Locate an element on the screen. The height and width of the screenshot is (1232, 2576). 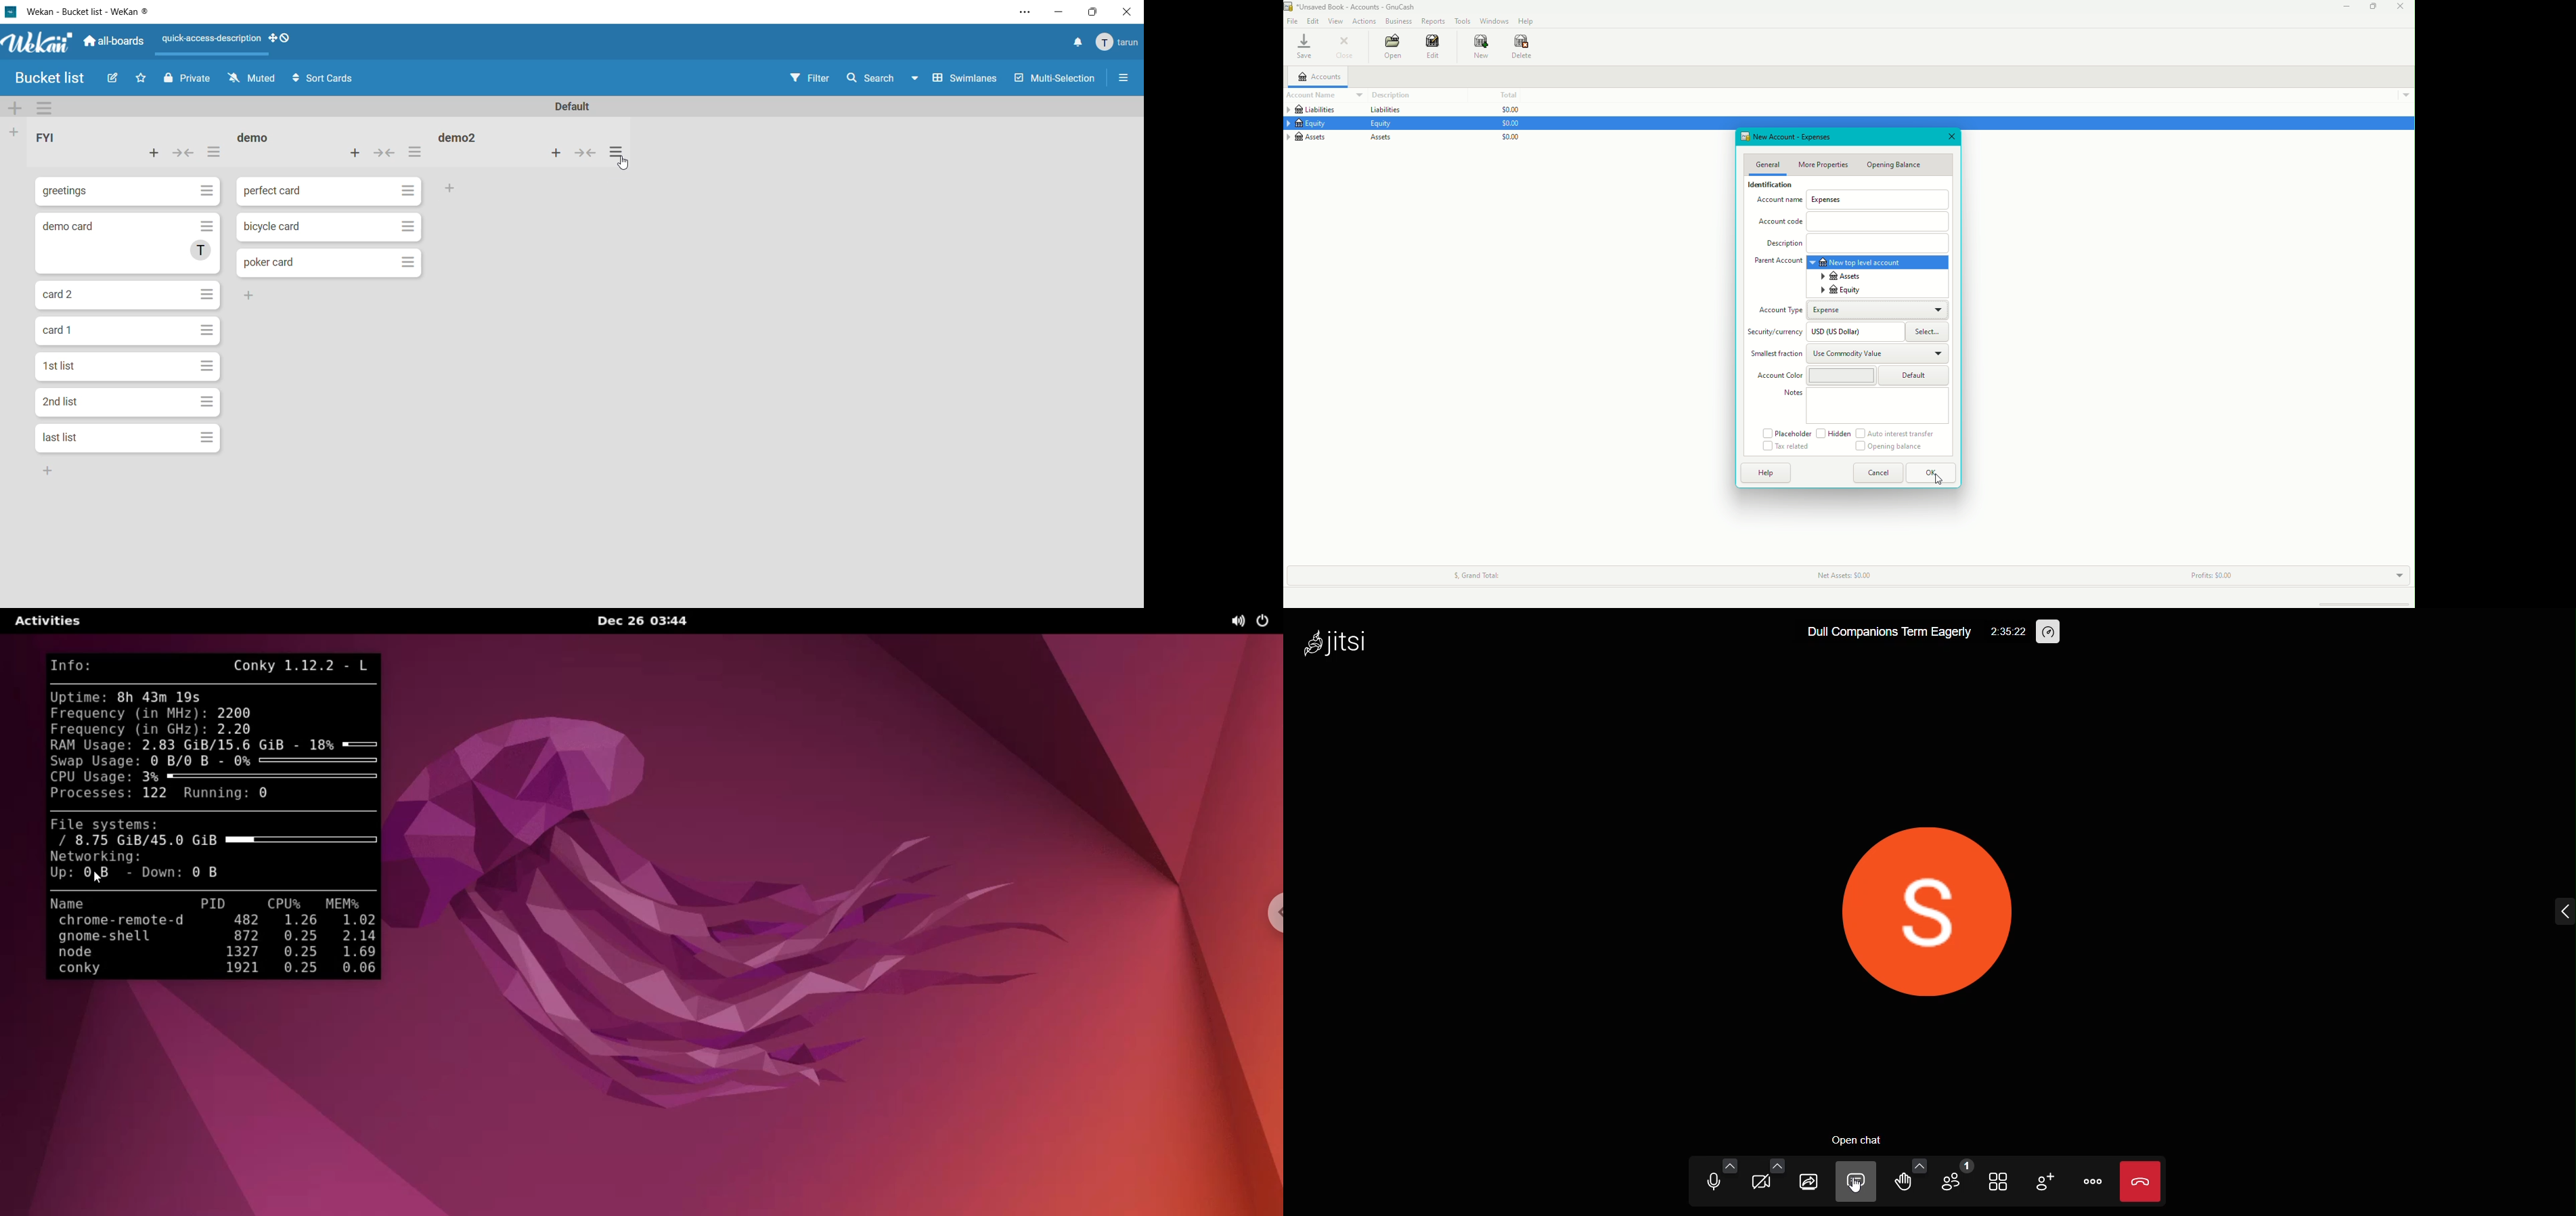
cursor is located at coordinates (1859, 1188).